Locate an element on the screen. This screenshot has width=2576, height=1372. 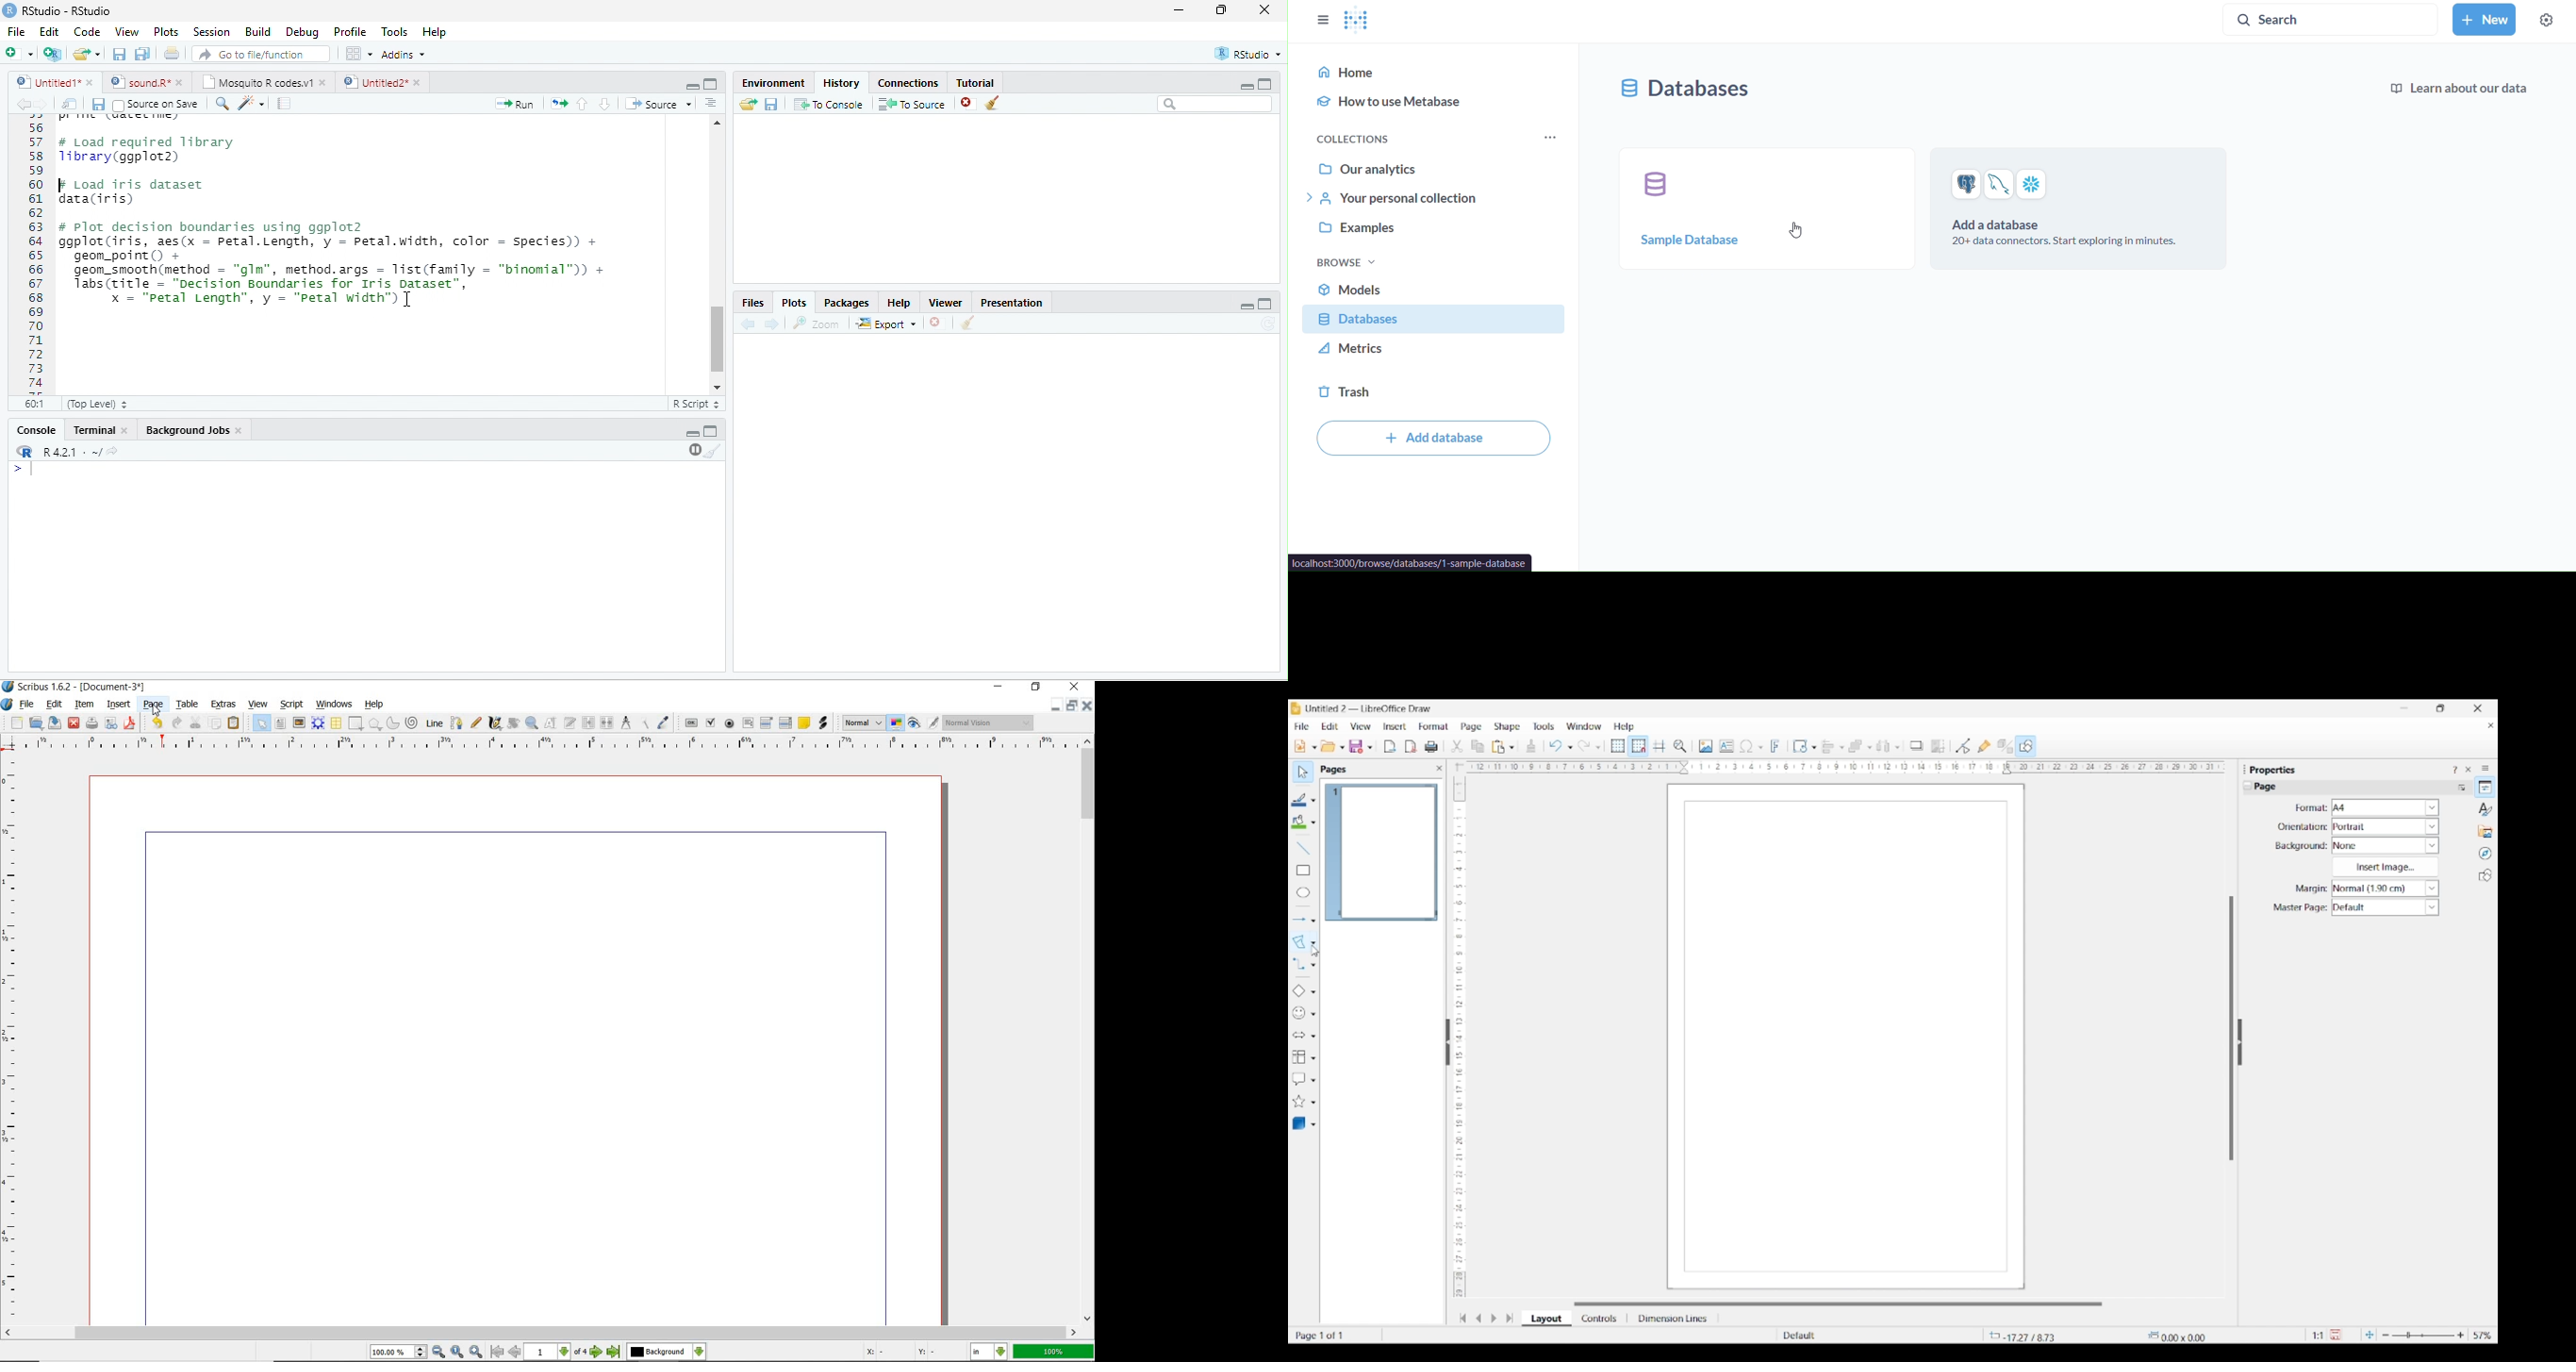
Blank page is located at coordinates (1846, 1037).